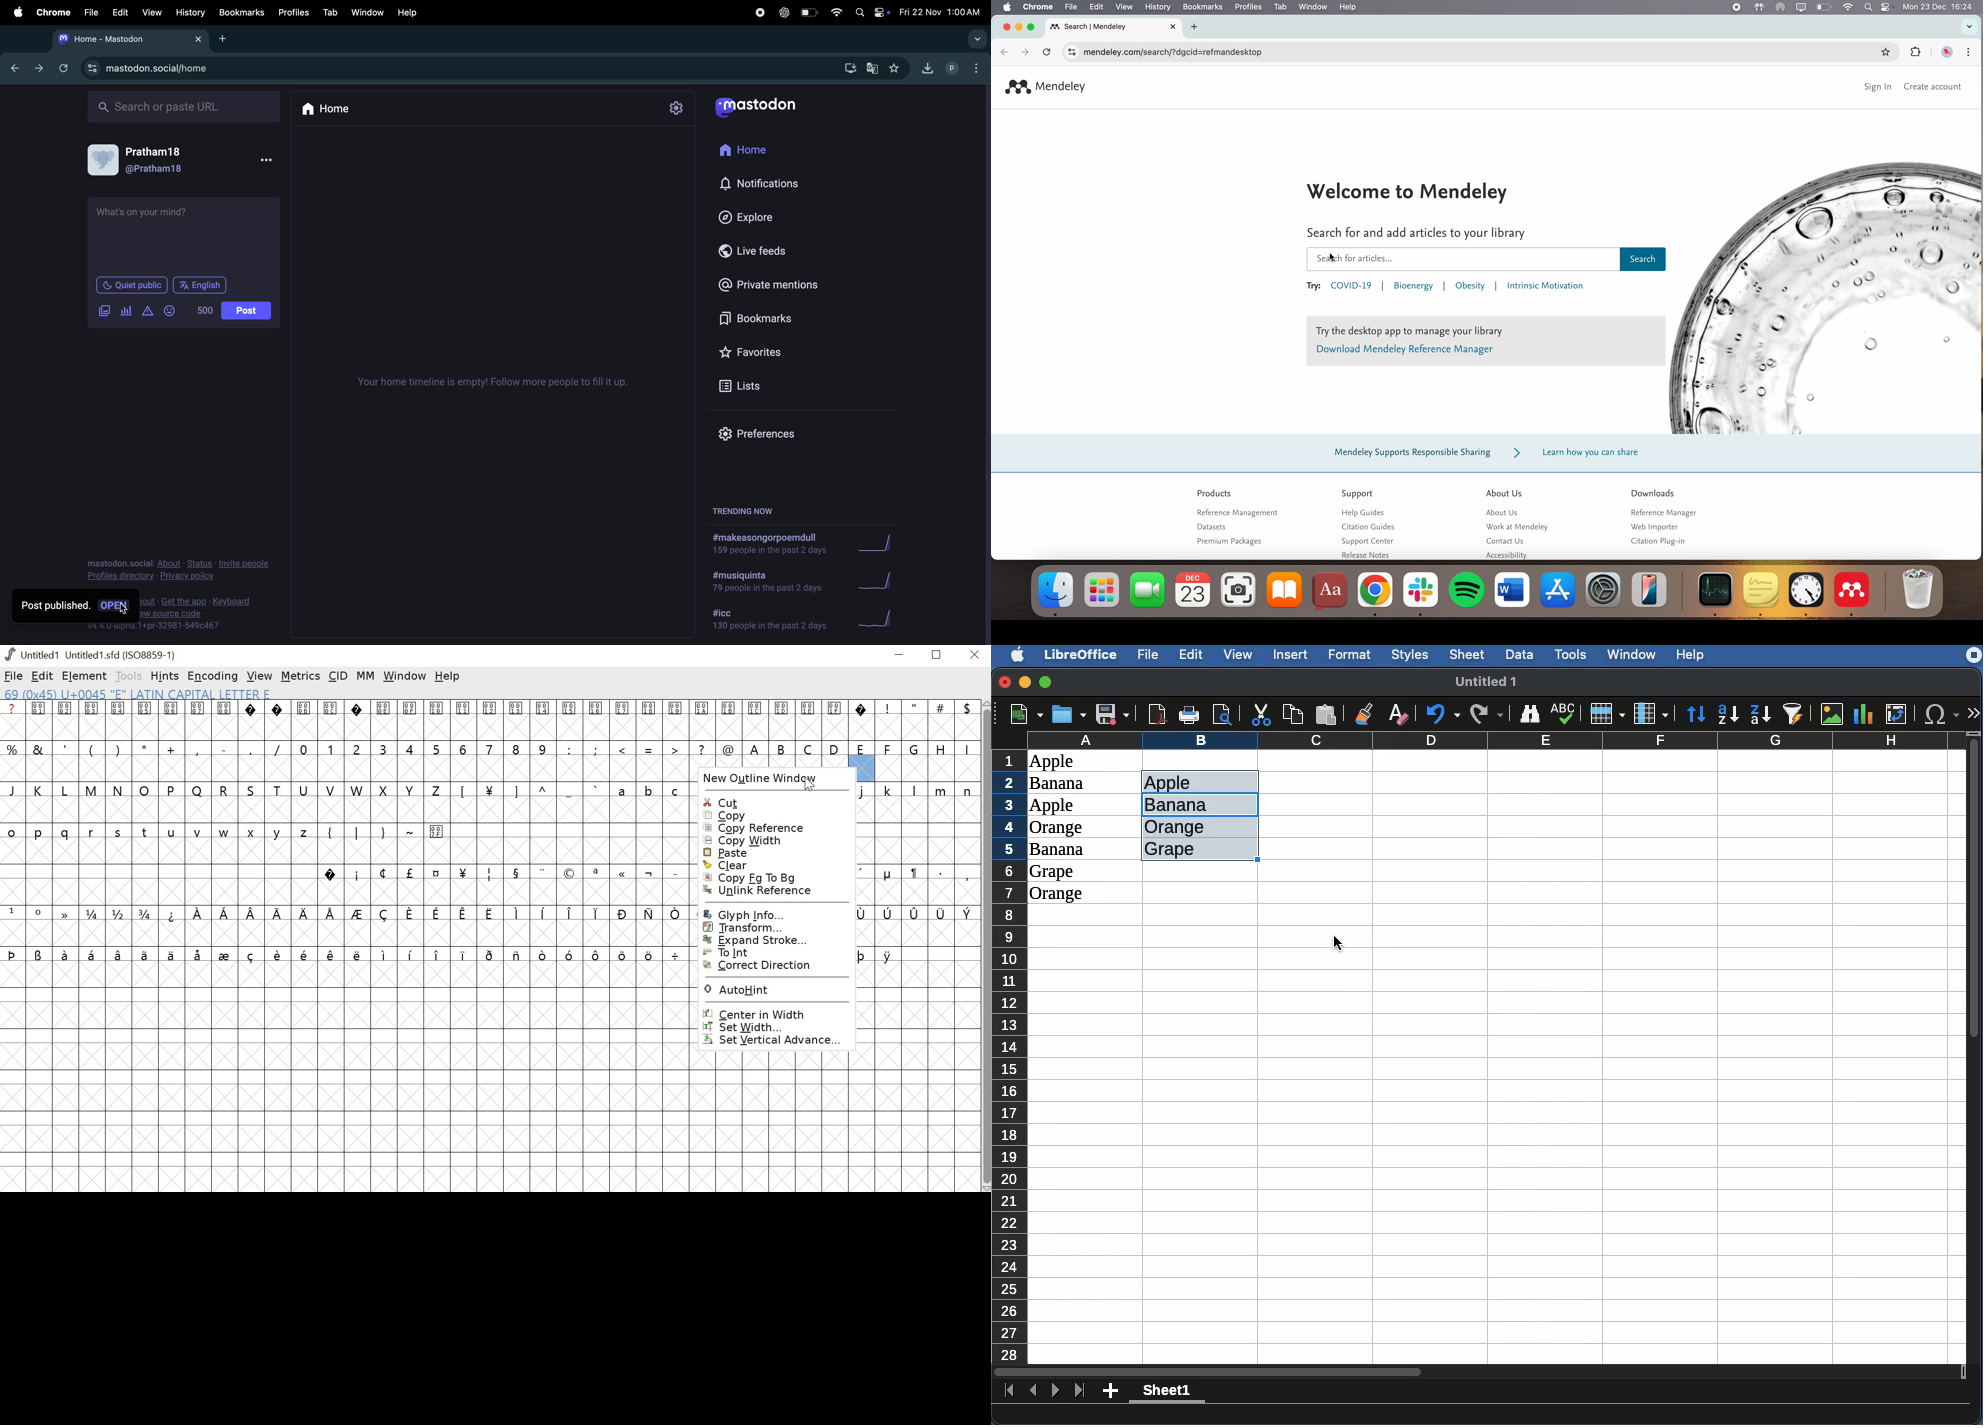 The height and width of the screenshot is (1428, 1988). Describe the element at coordinates (1056, 1393) in the screenshot. I see `Next sheet` at that location.